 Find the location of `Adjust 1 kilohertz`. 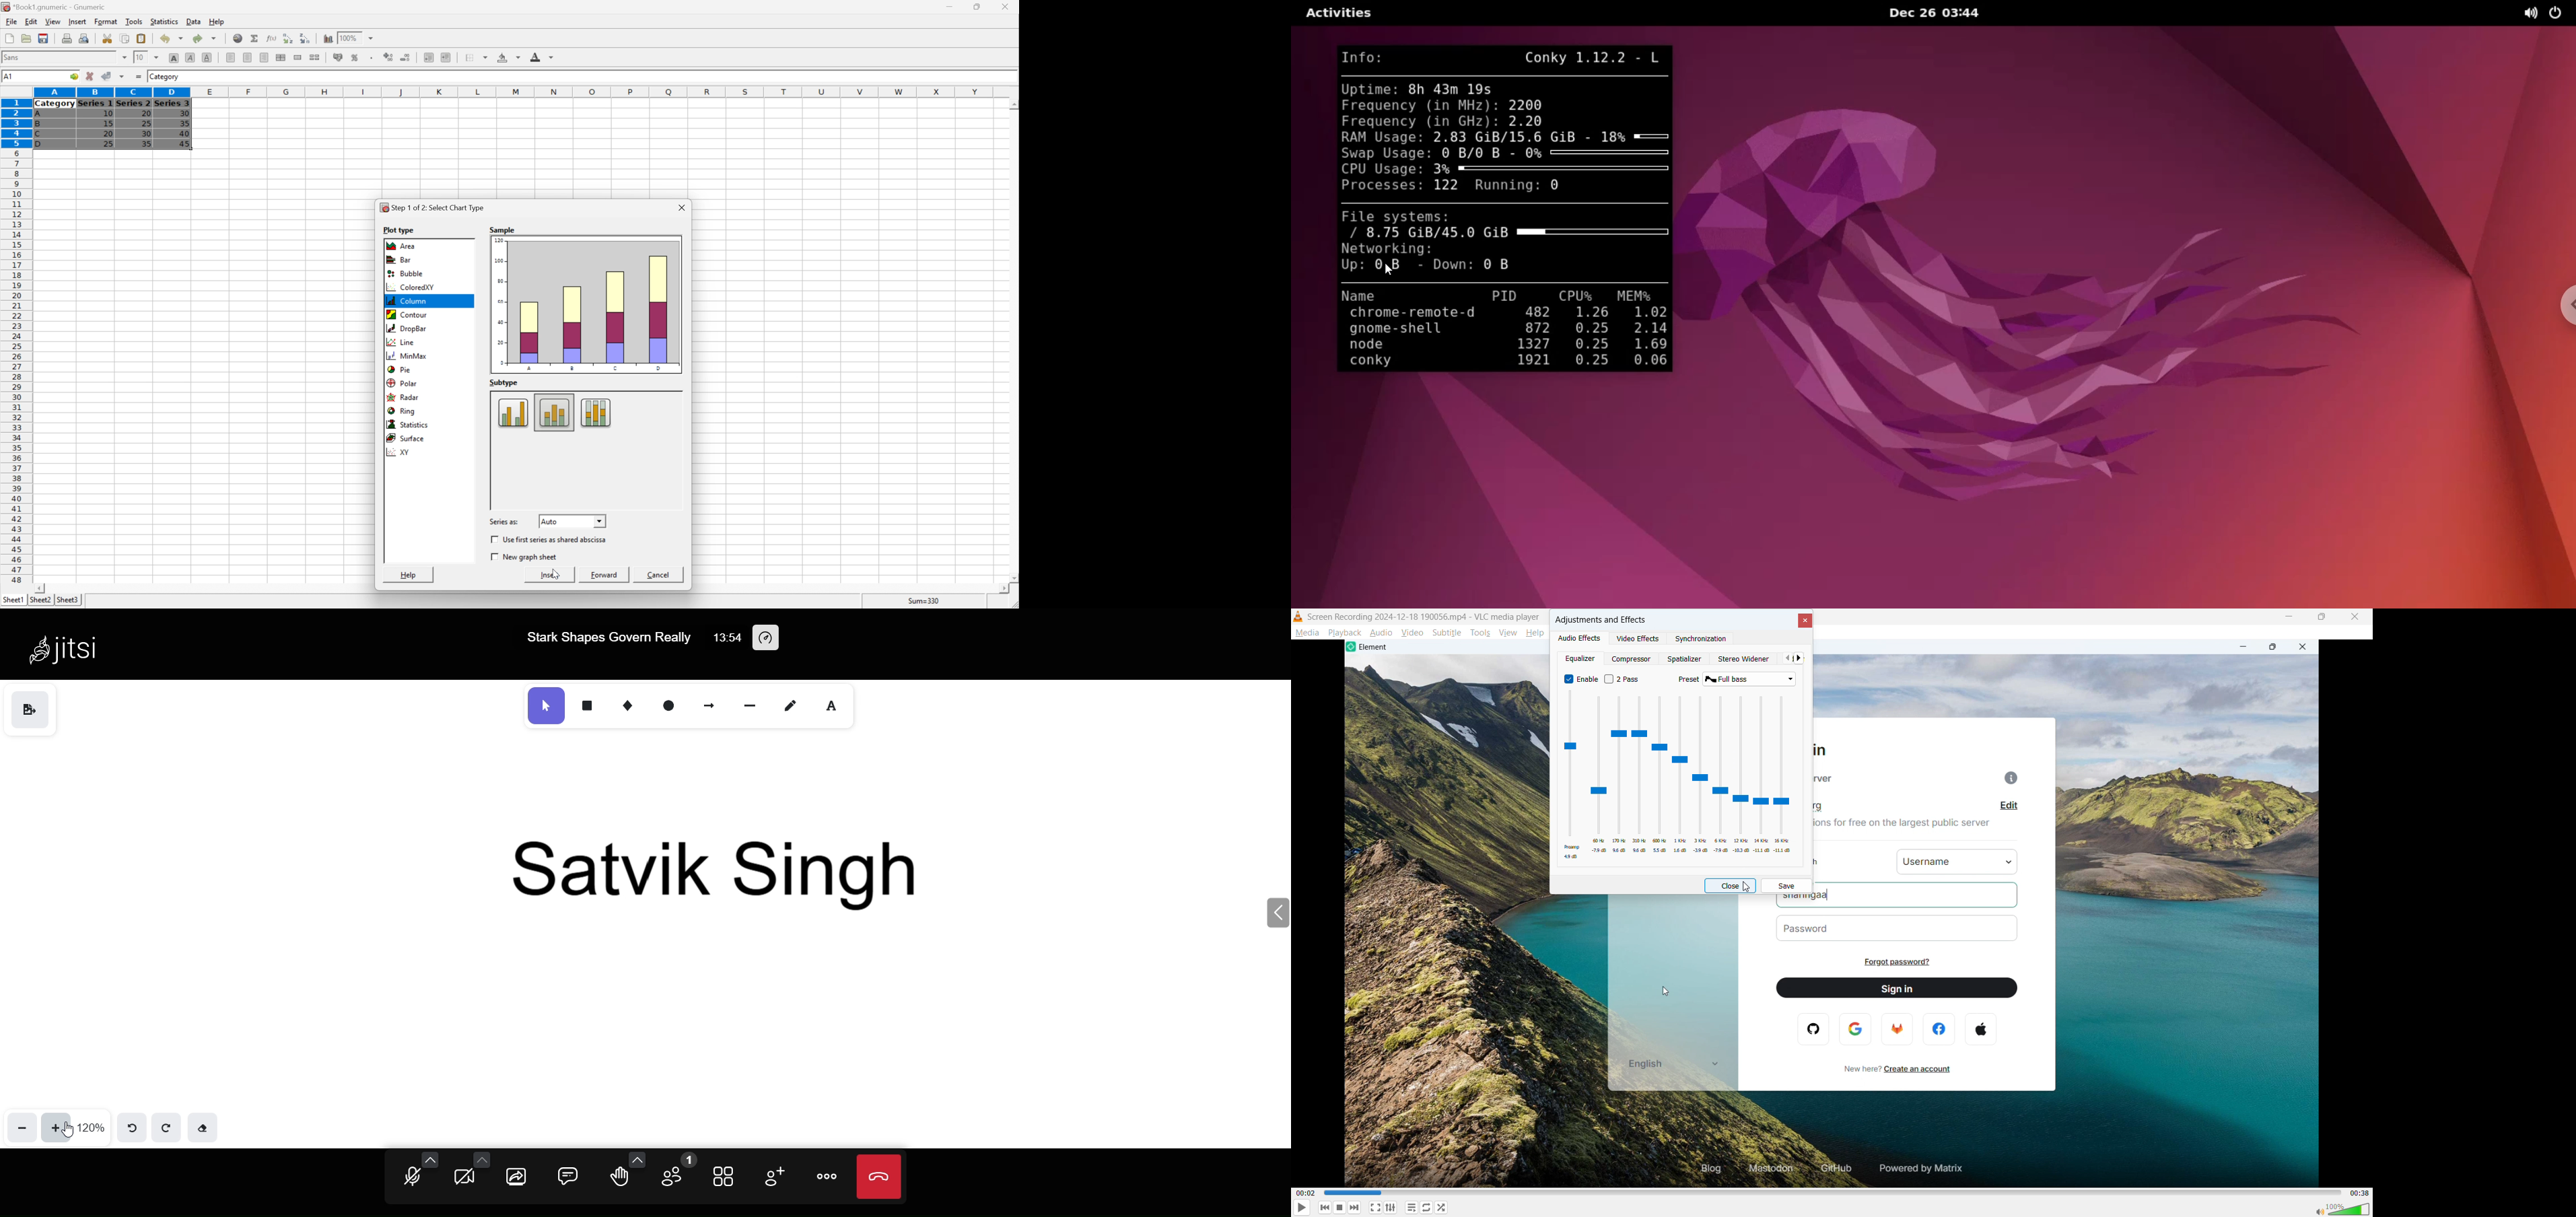

Adjust 1 kilohertz is located at coordinates (1680, 776).